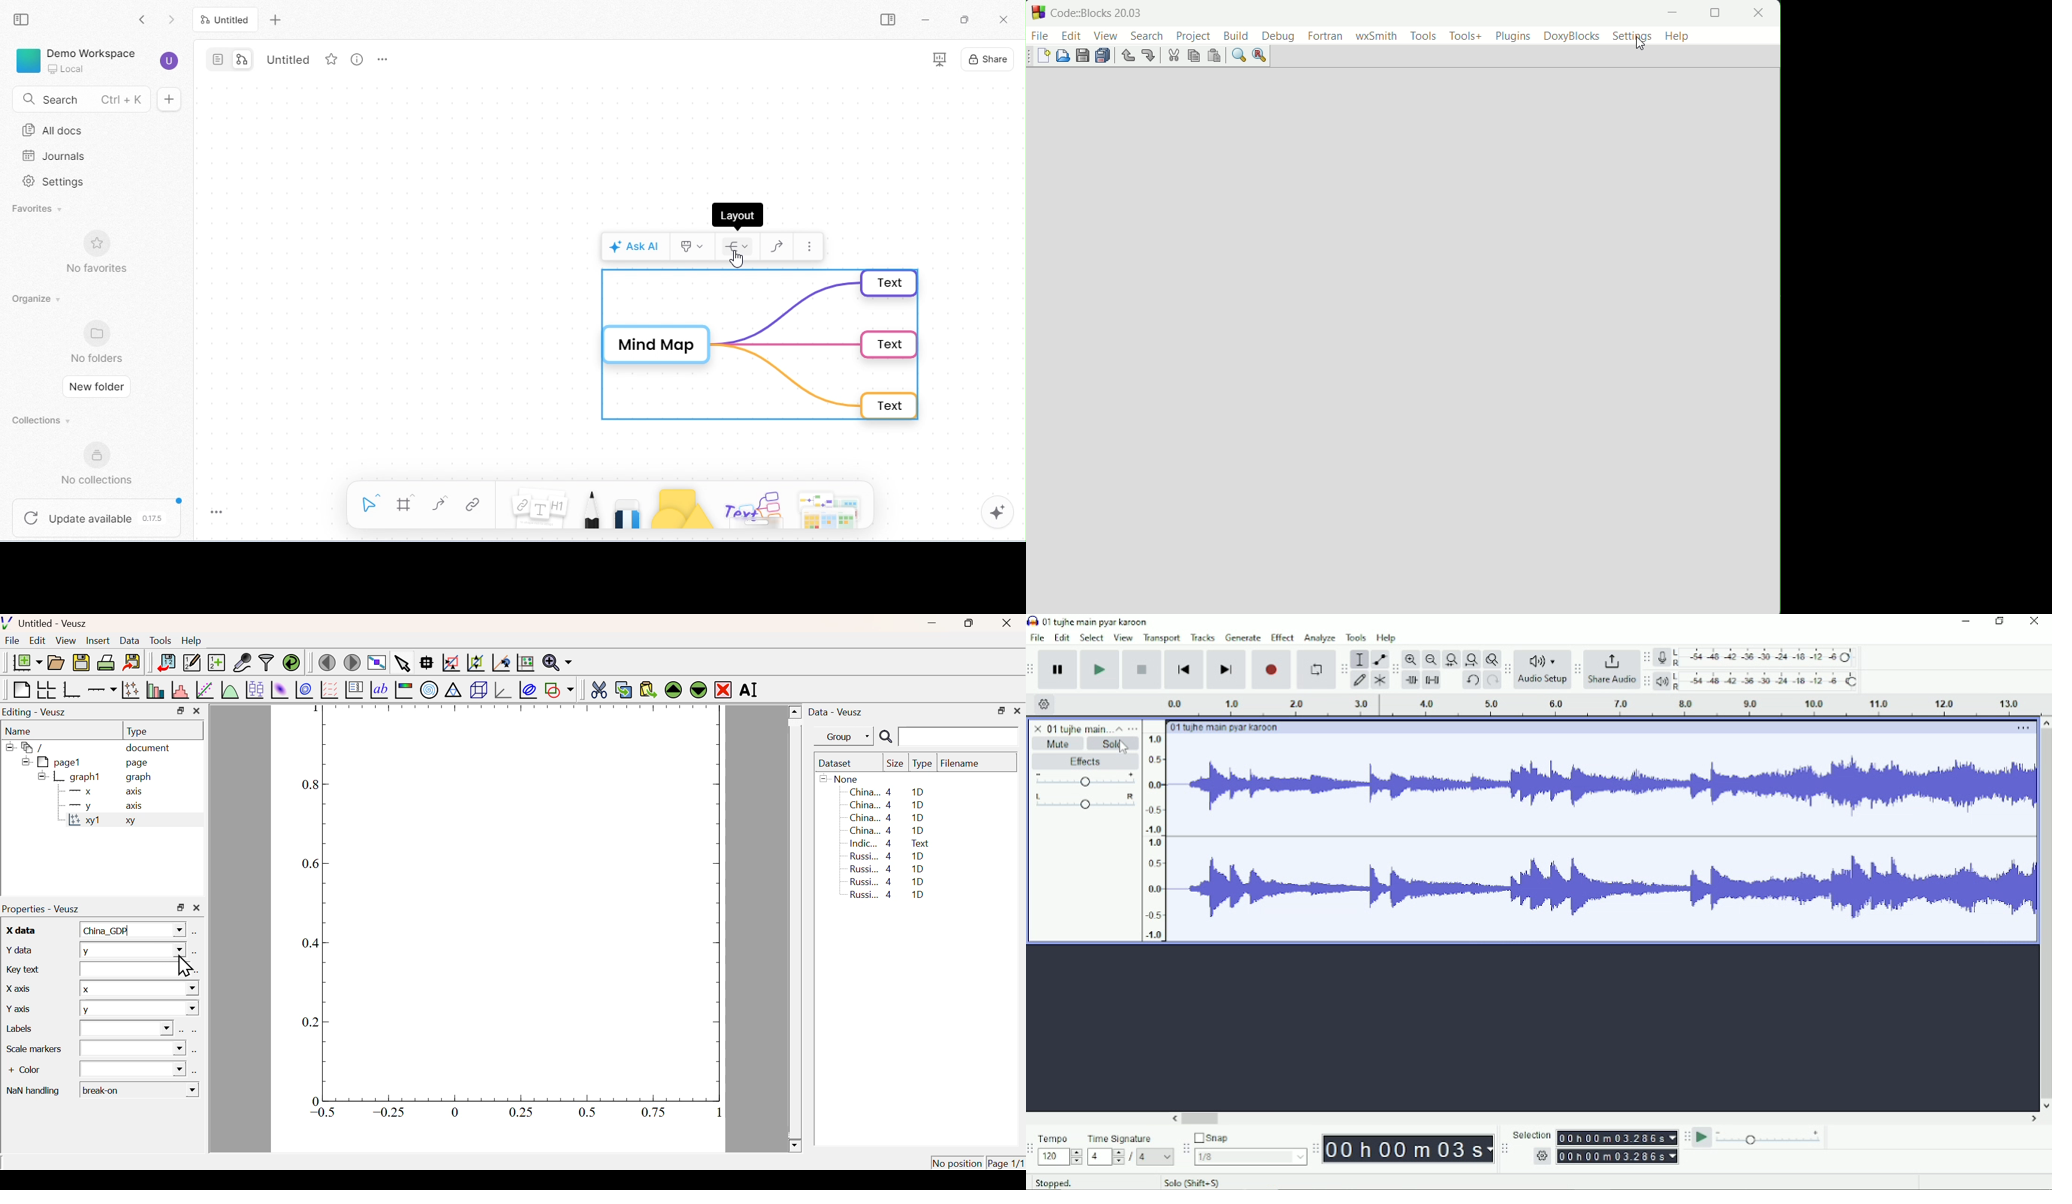 This screenshot has width=2072, height=1204. Describe the element at coordinates (1112, 744) in the screenshot. I see `Solo` at that location.